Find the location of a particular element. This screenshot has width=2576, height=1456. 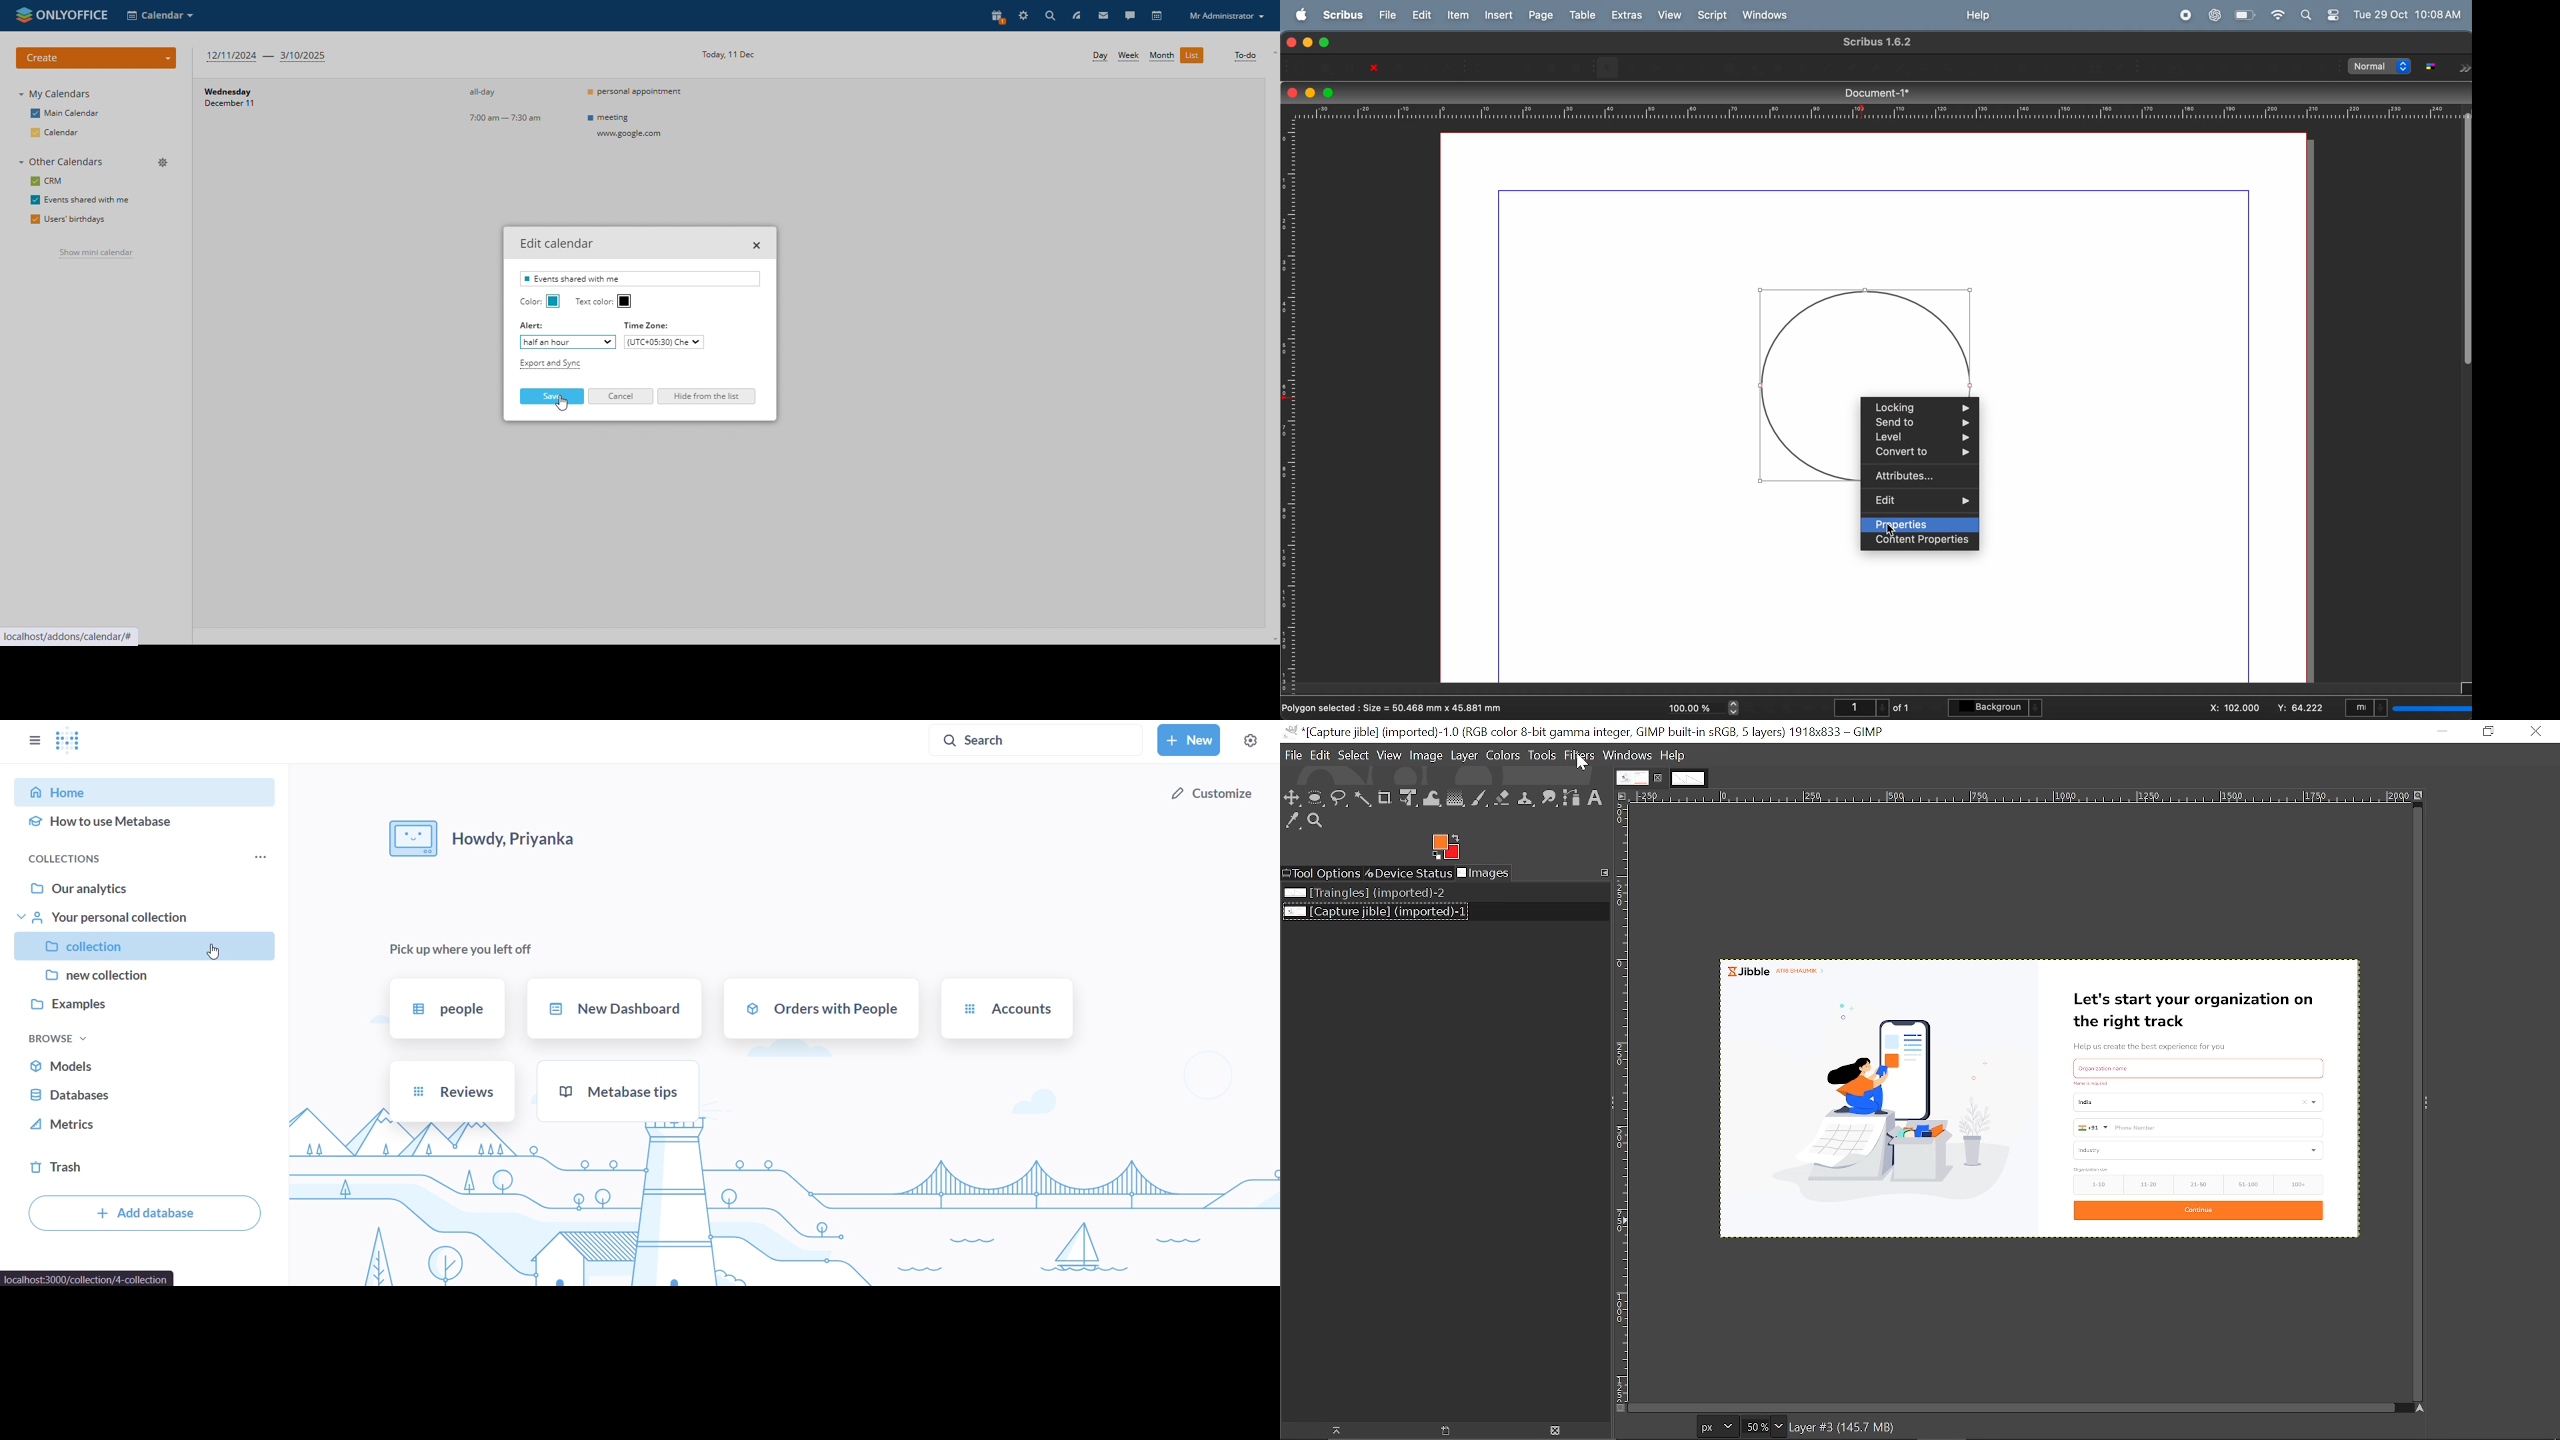

background is located at coordinates (1996, 706).